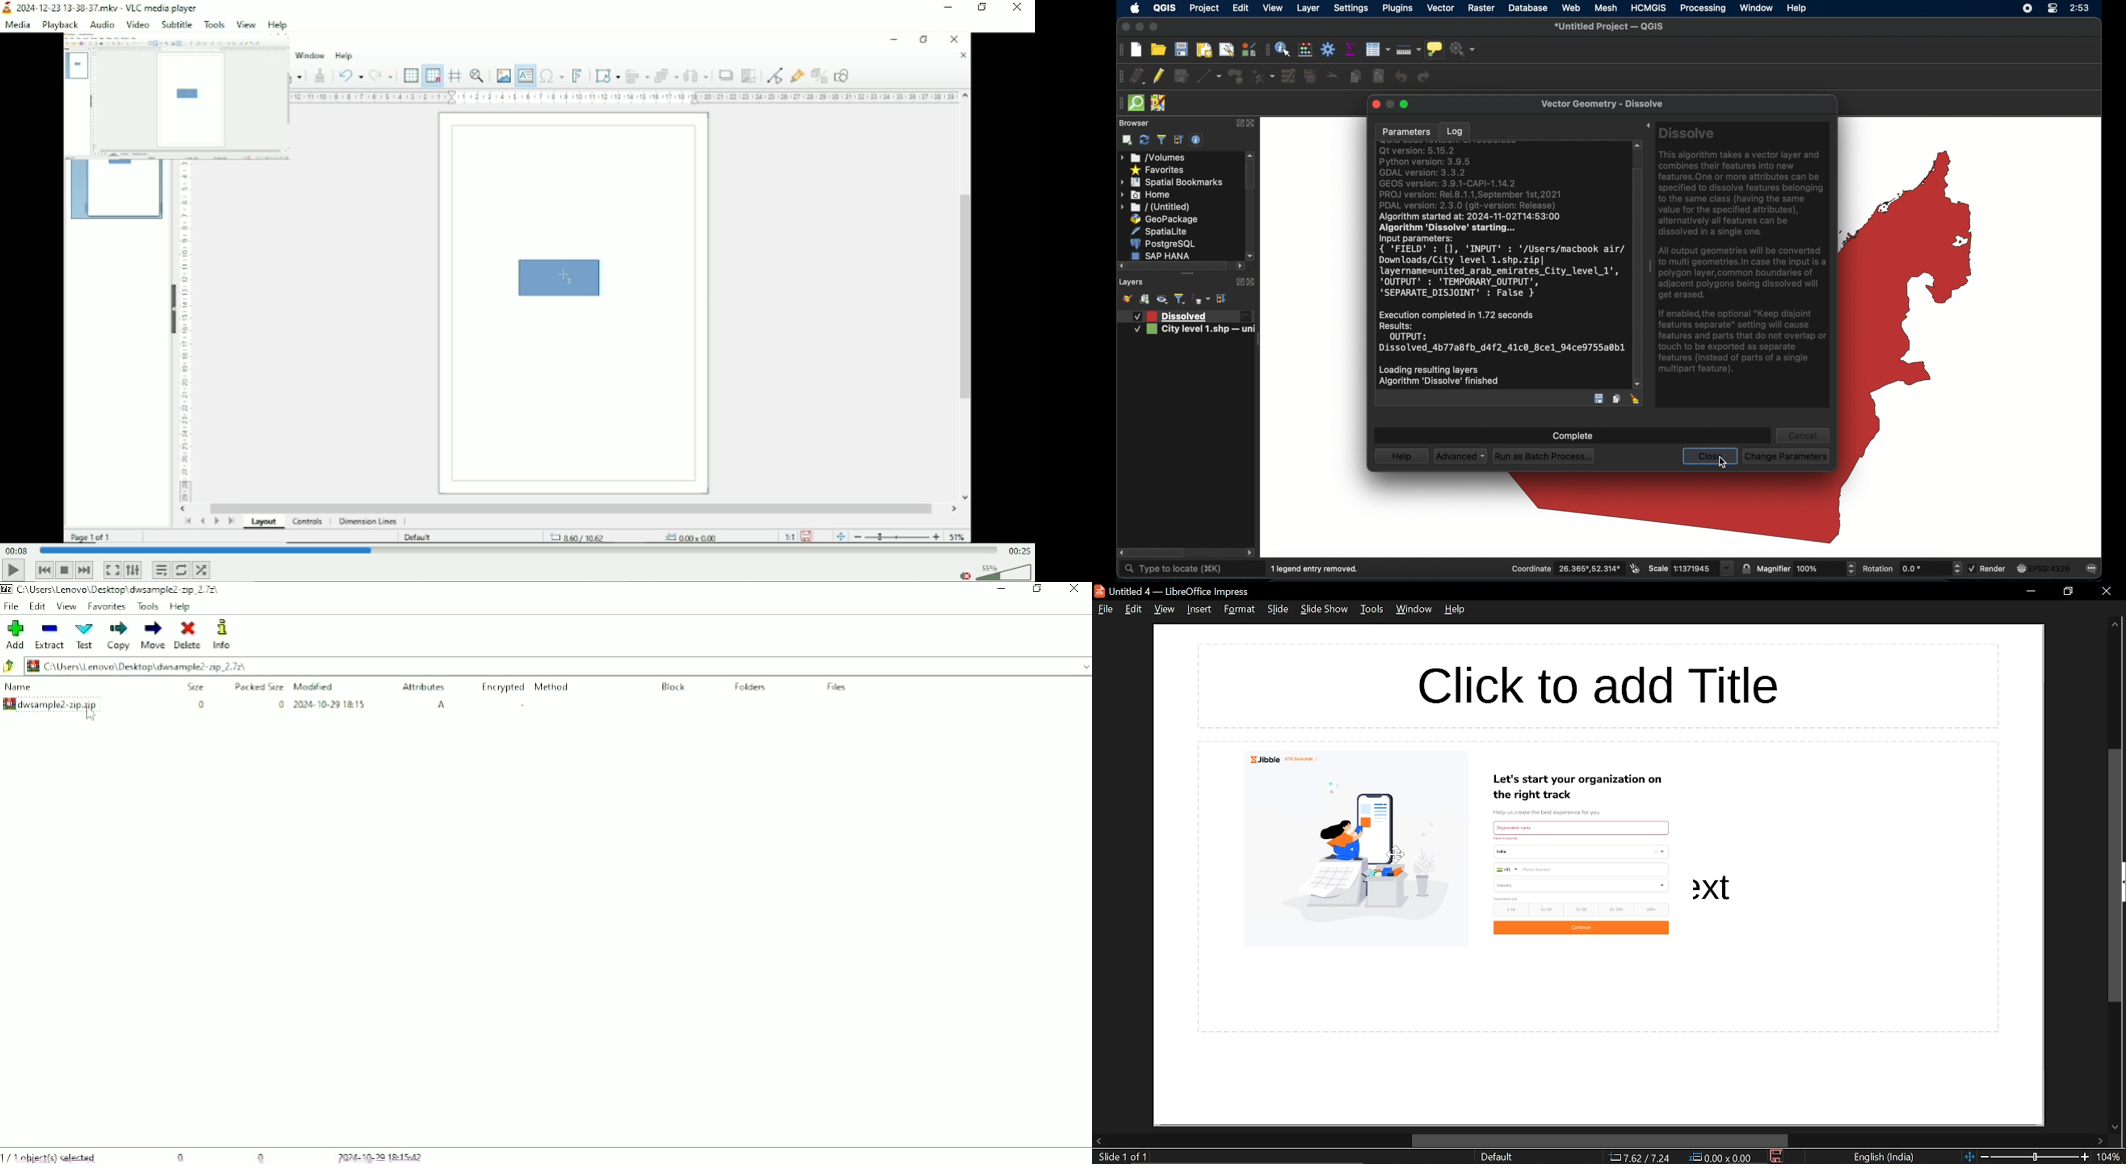 The image size is (2128, 1176). What do you see at coordinates (1160, 231) in the screenshot?
I see `spatial lite` at bounding box center [1160, 231].